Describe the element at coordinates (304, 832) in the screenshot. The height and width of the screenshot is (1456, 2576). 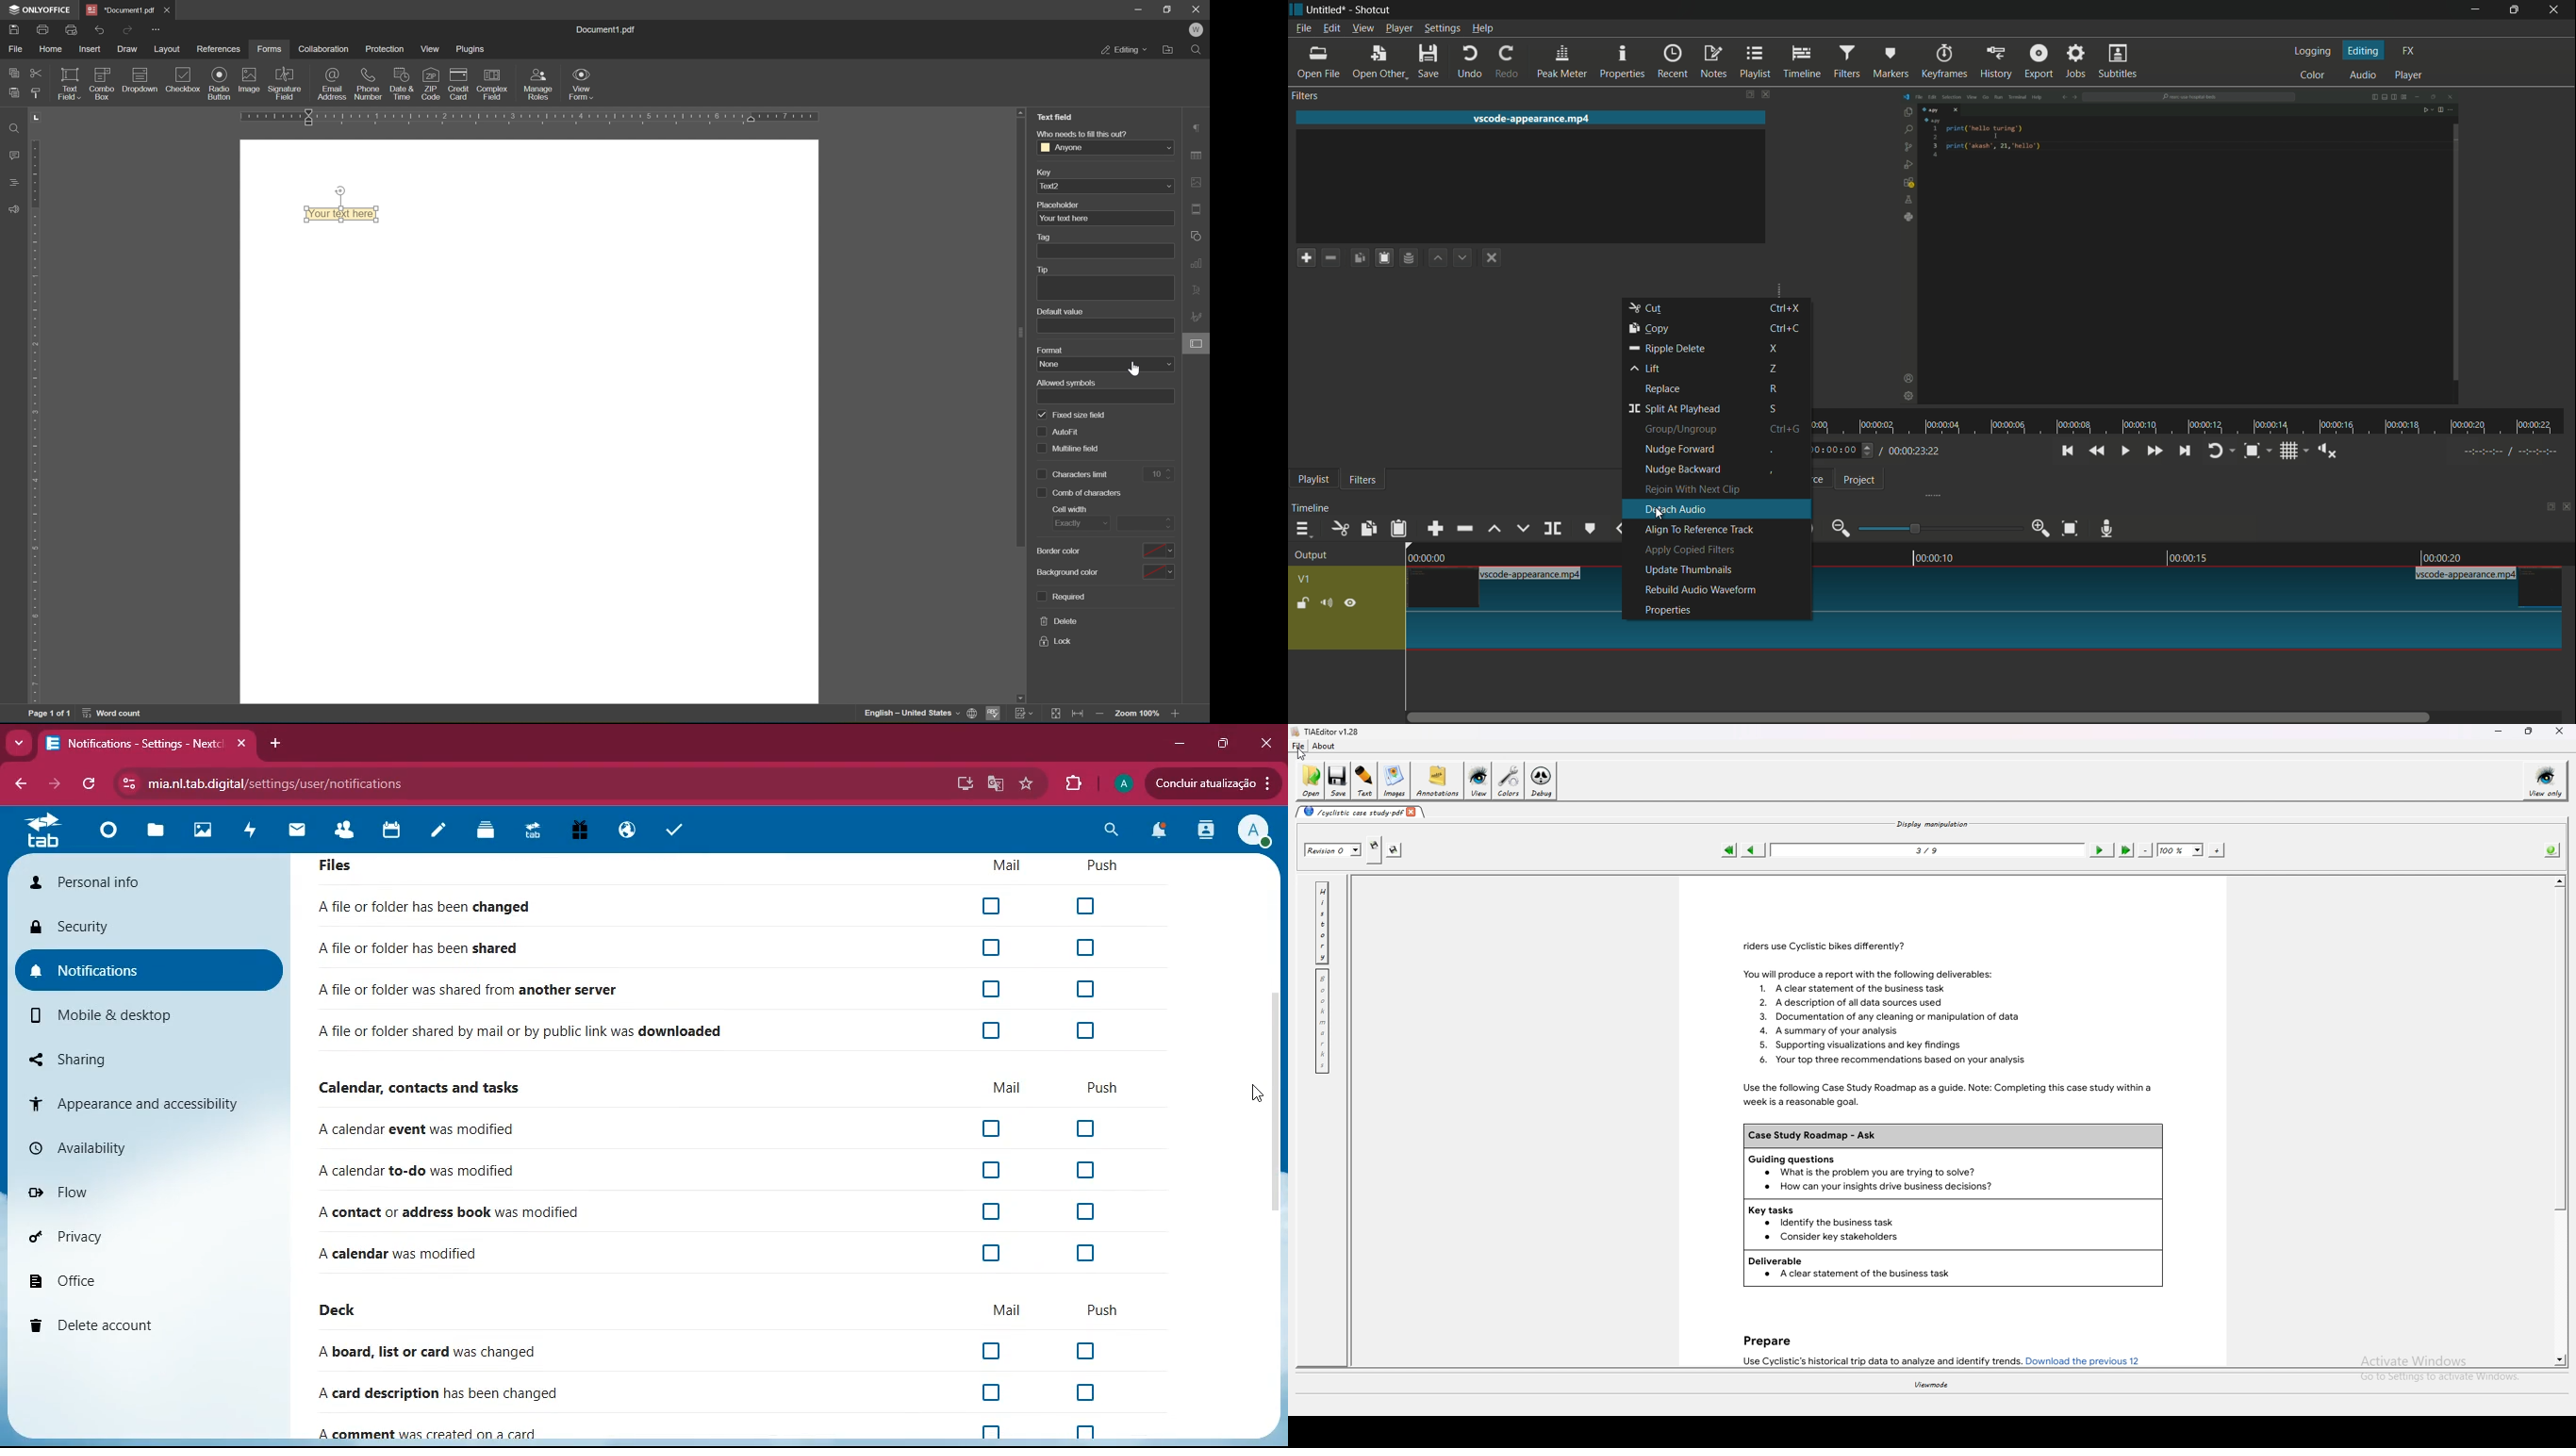
I see `mail` at that location.